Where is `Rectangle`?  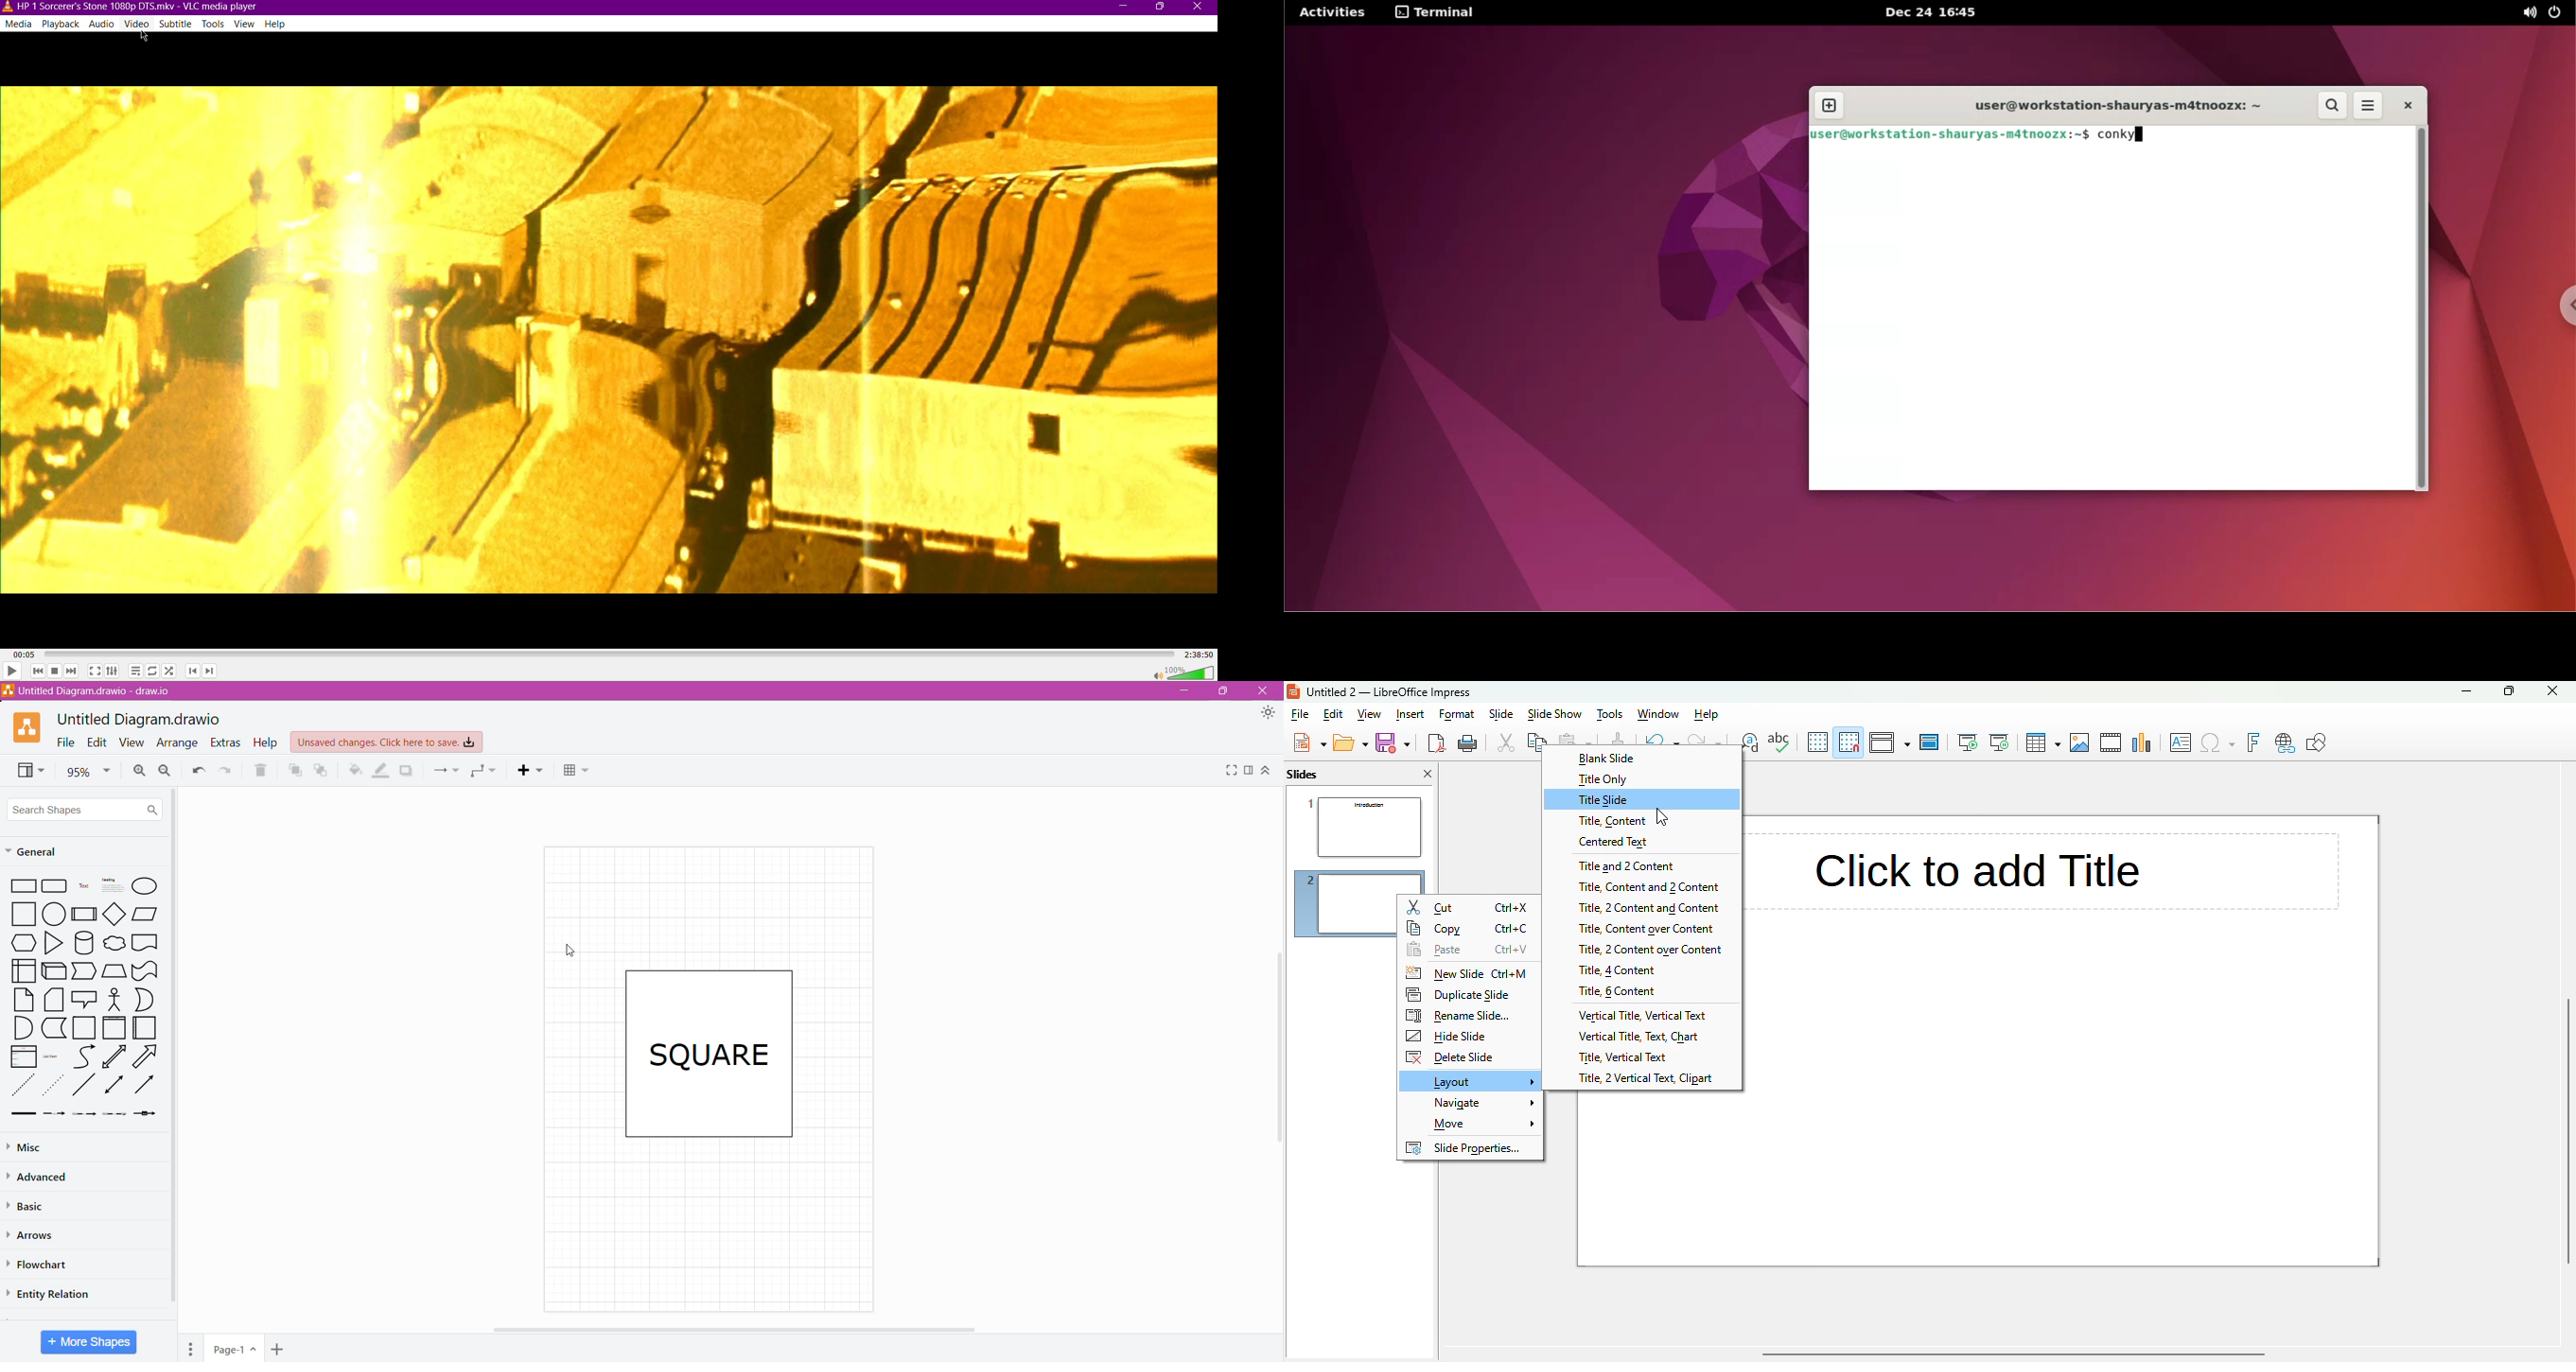 Rectangle is located at coordinates (22, 885).